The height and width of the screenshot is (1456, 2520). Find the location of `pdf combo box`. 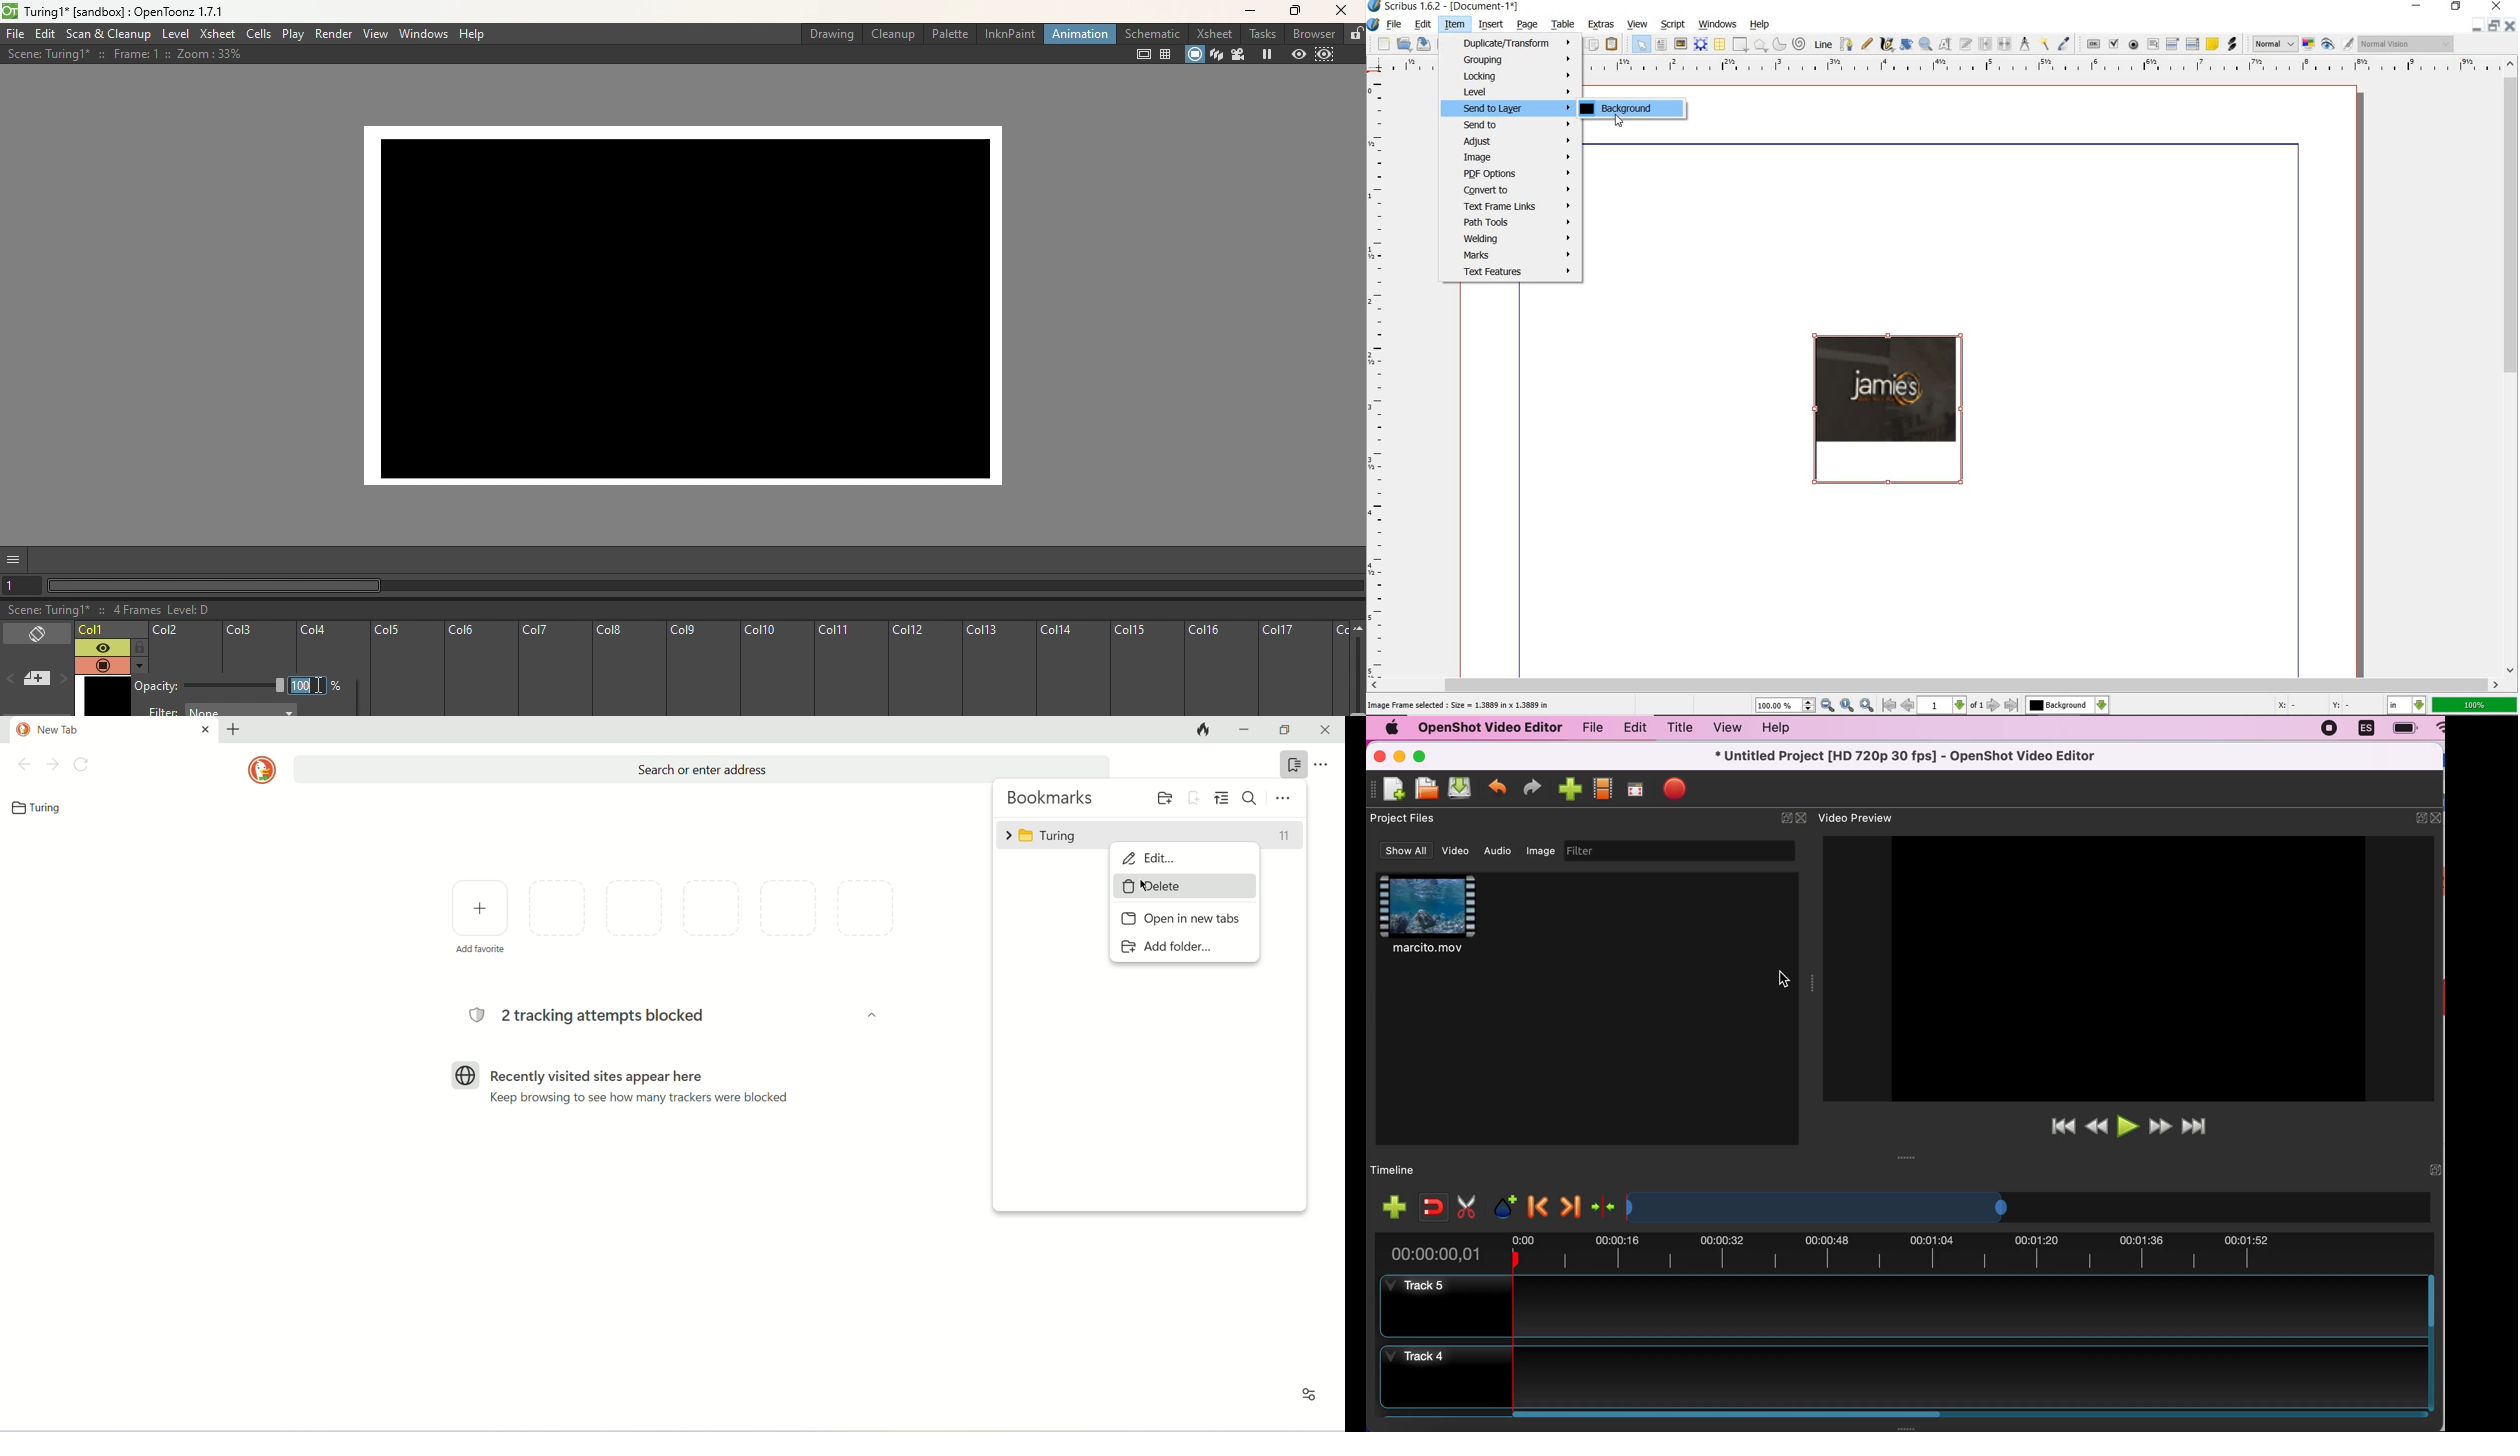

pdf combo box is located at coordinates (2173, 44).